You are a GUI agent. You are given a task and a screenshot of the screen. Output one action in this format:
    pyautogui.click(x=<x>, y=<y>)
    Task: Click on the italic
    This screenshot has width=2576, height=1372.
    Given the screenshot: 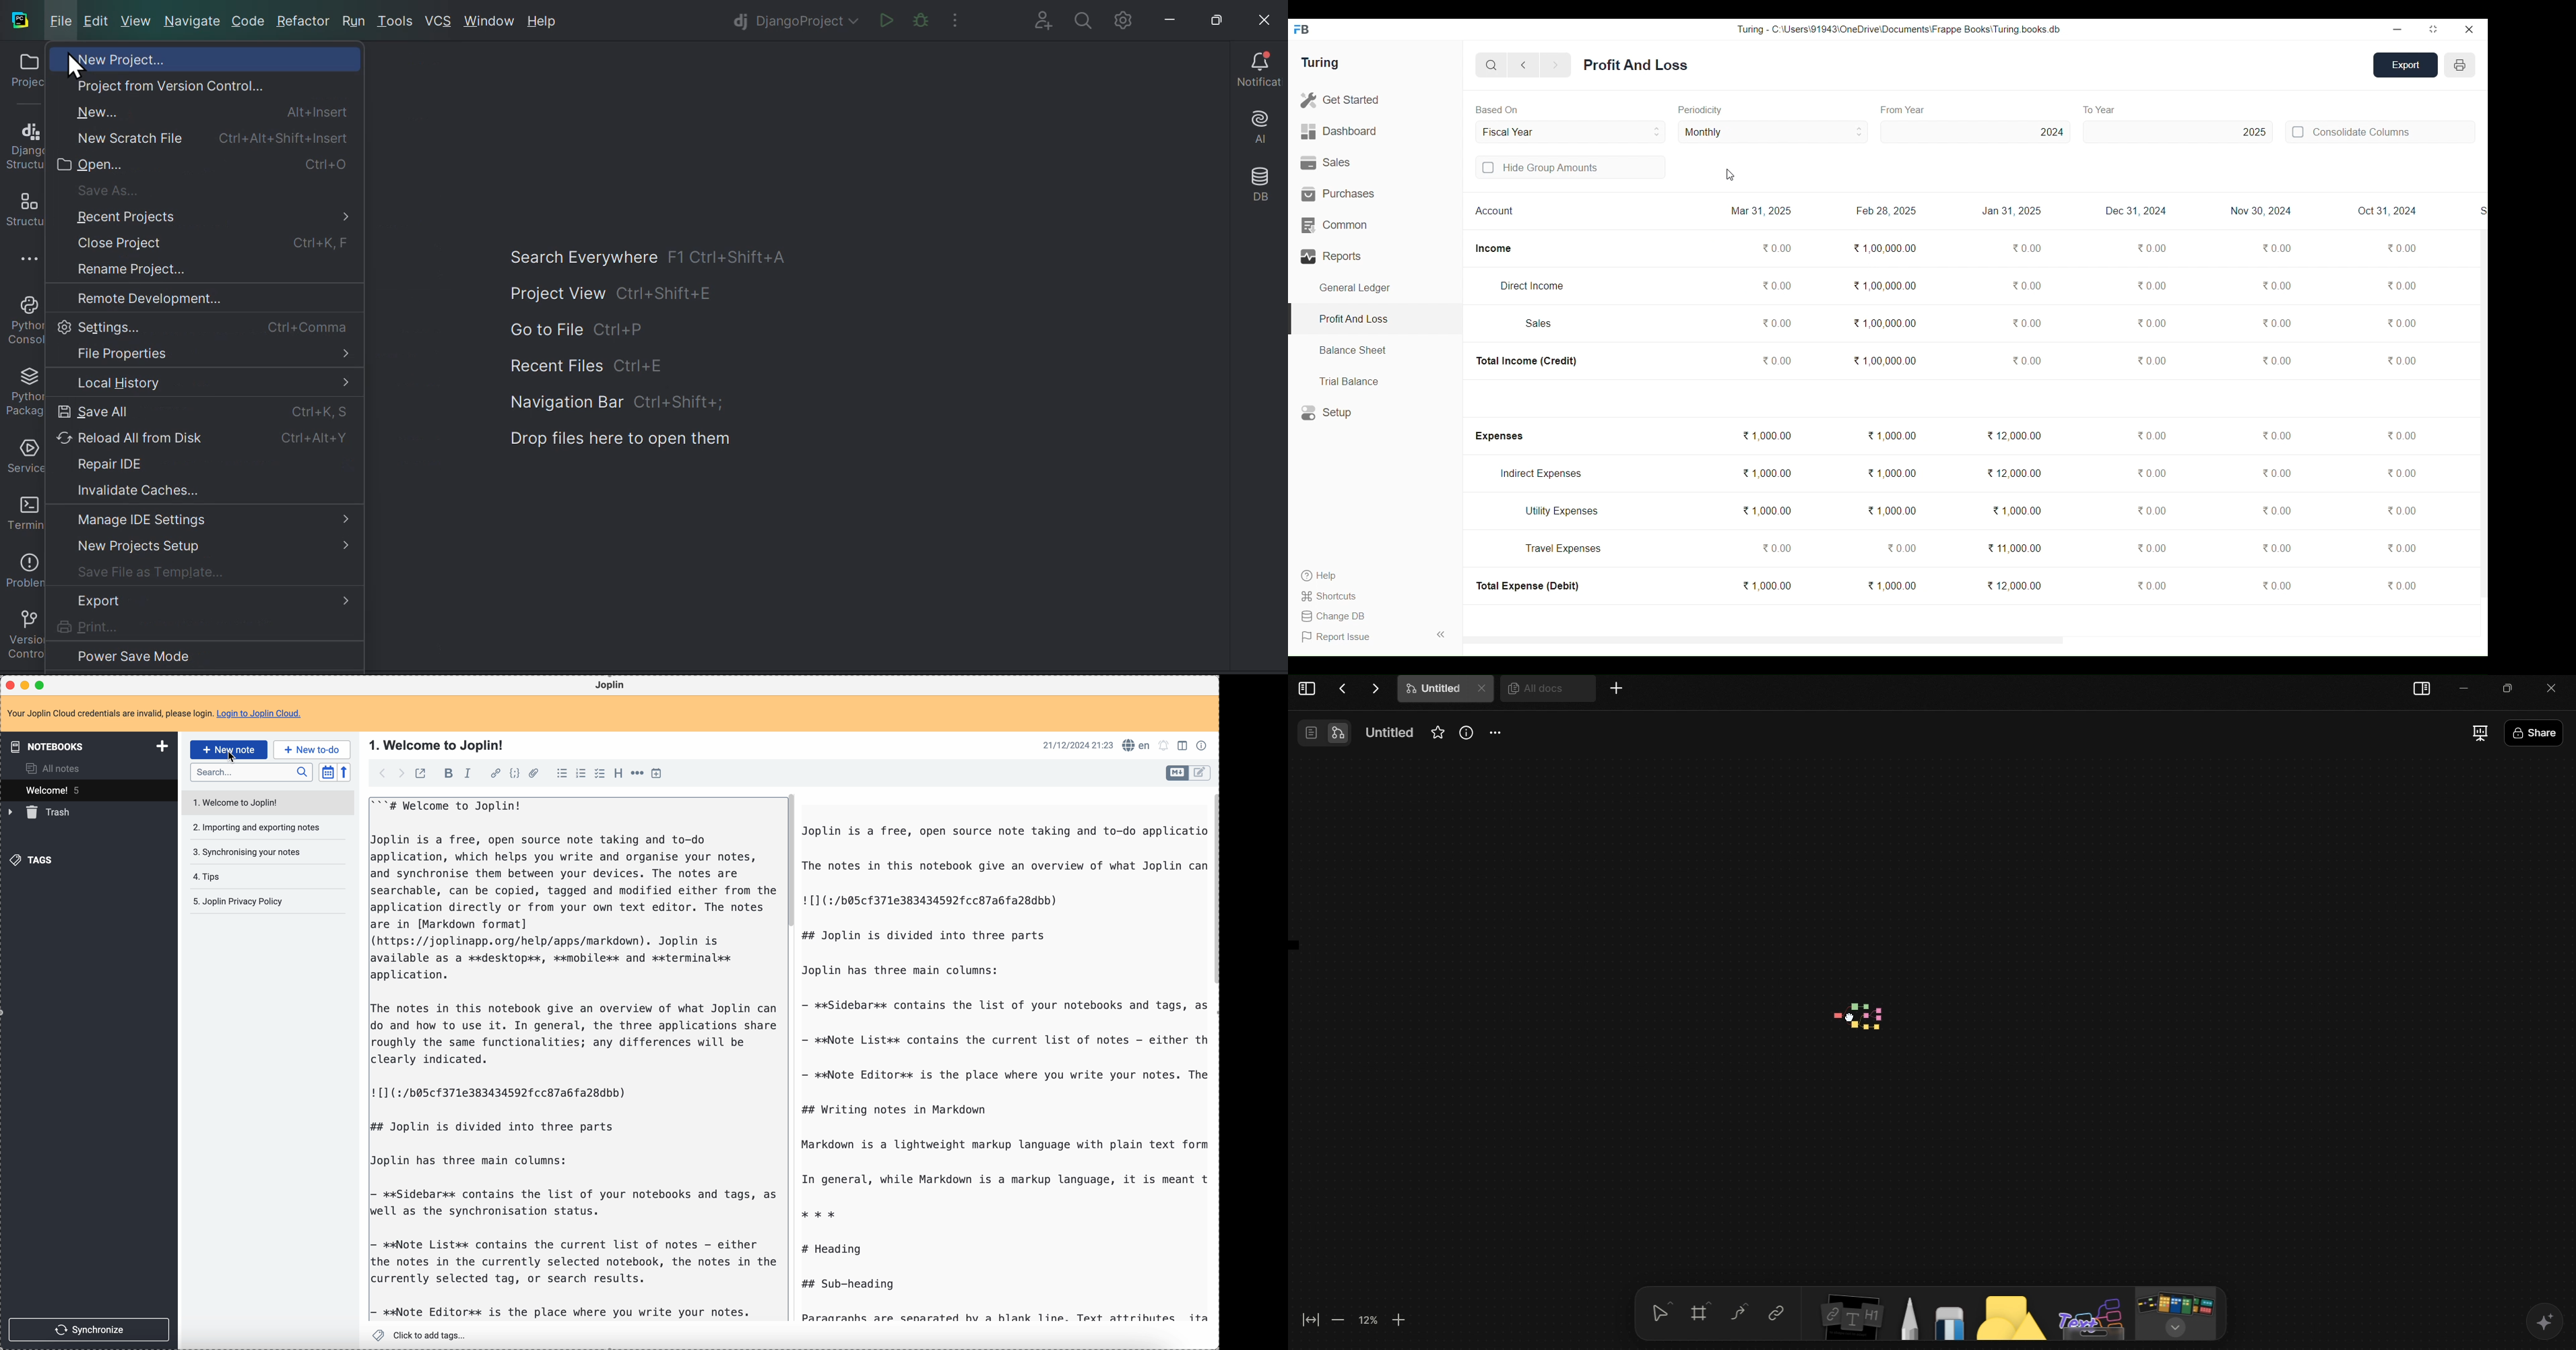 What is the action you would take?
    pyautogui.click(x=469, y=774)
    